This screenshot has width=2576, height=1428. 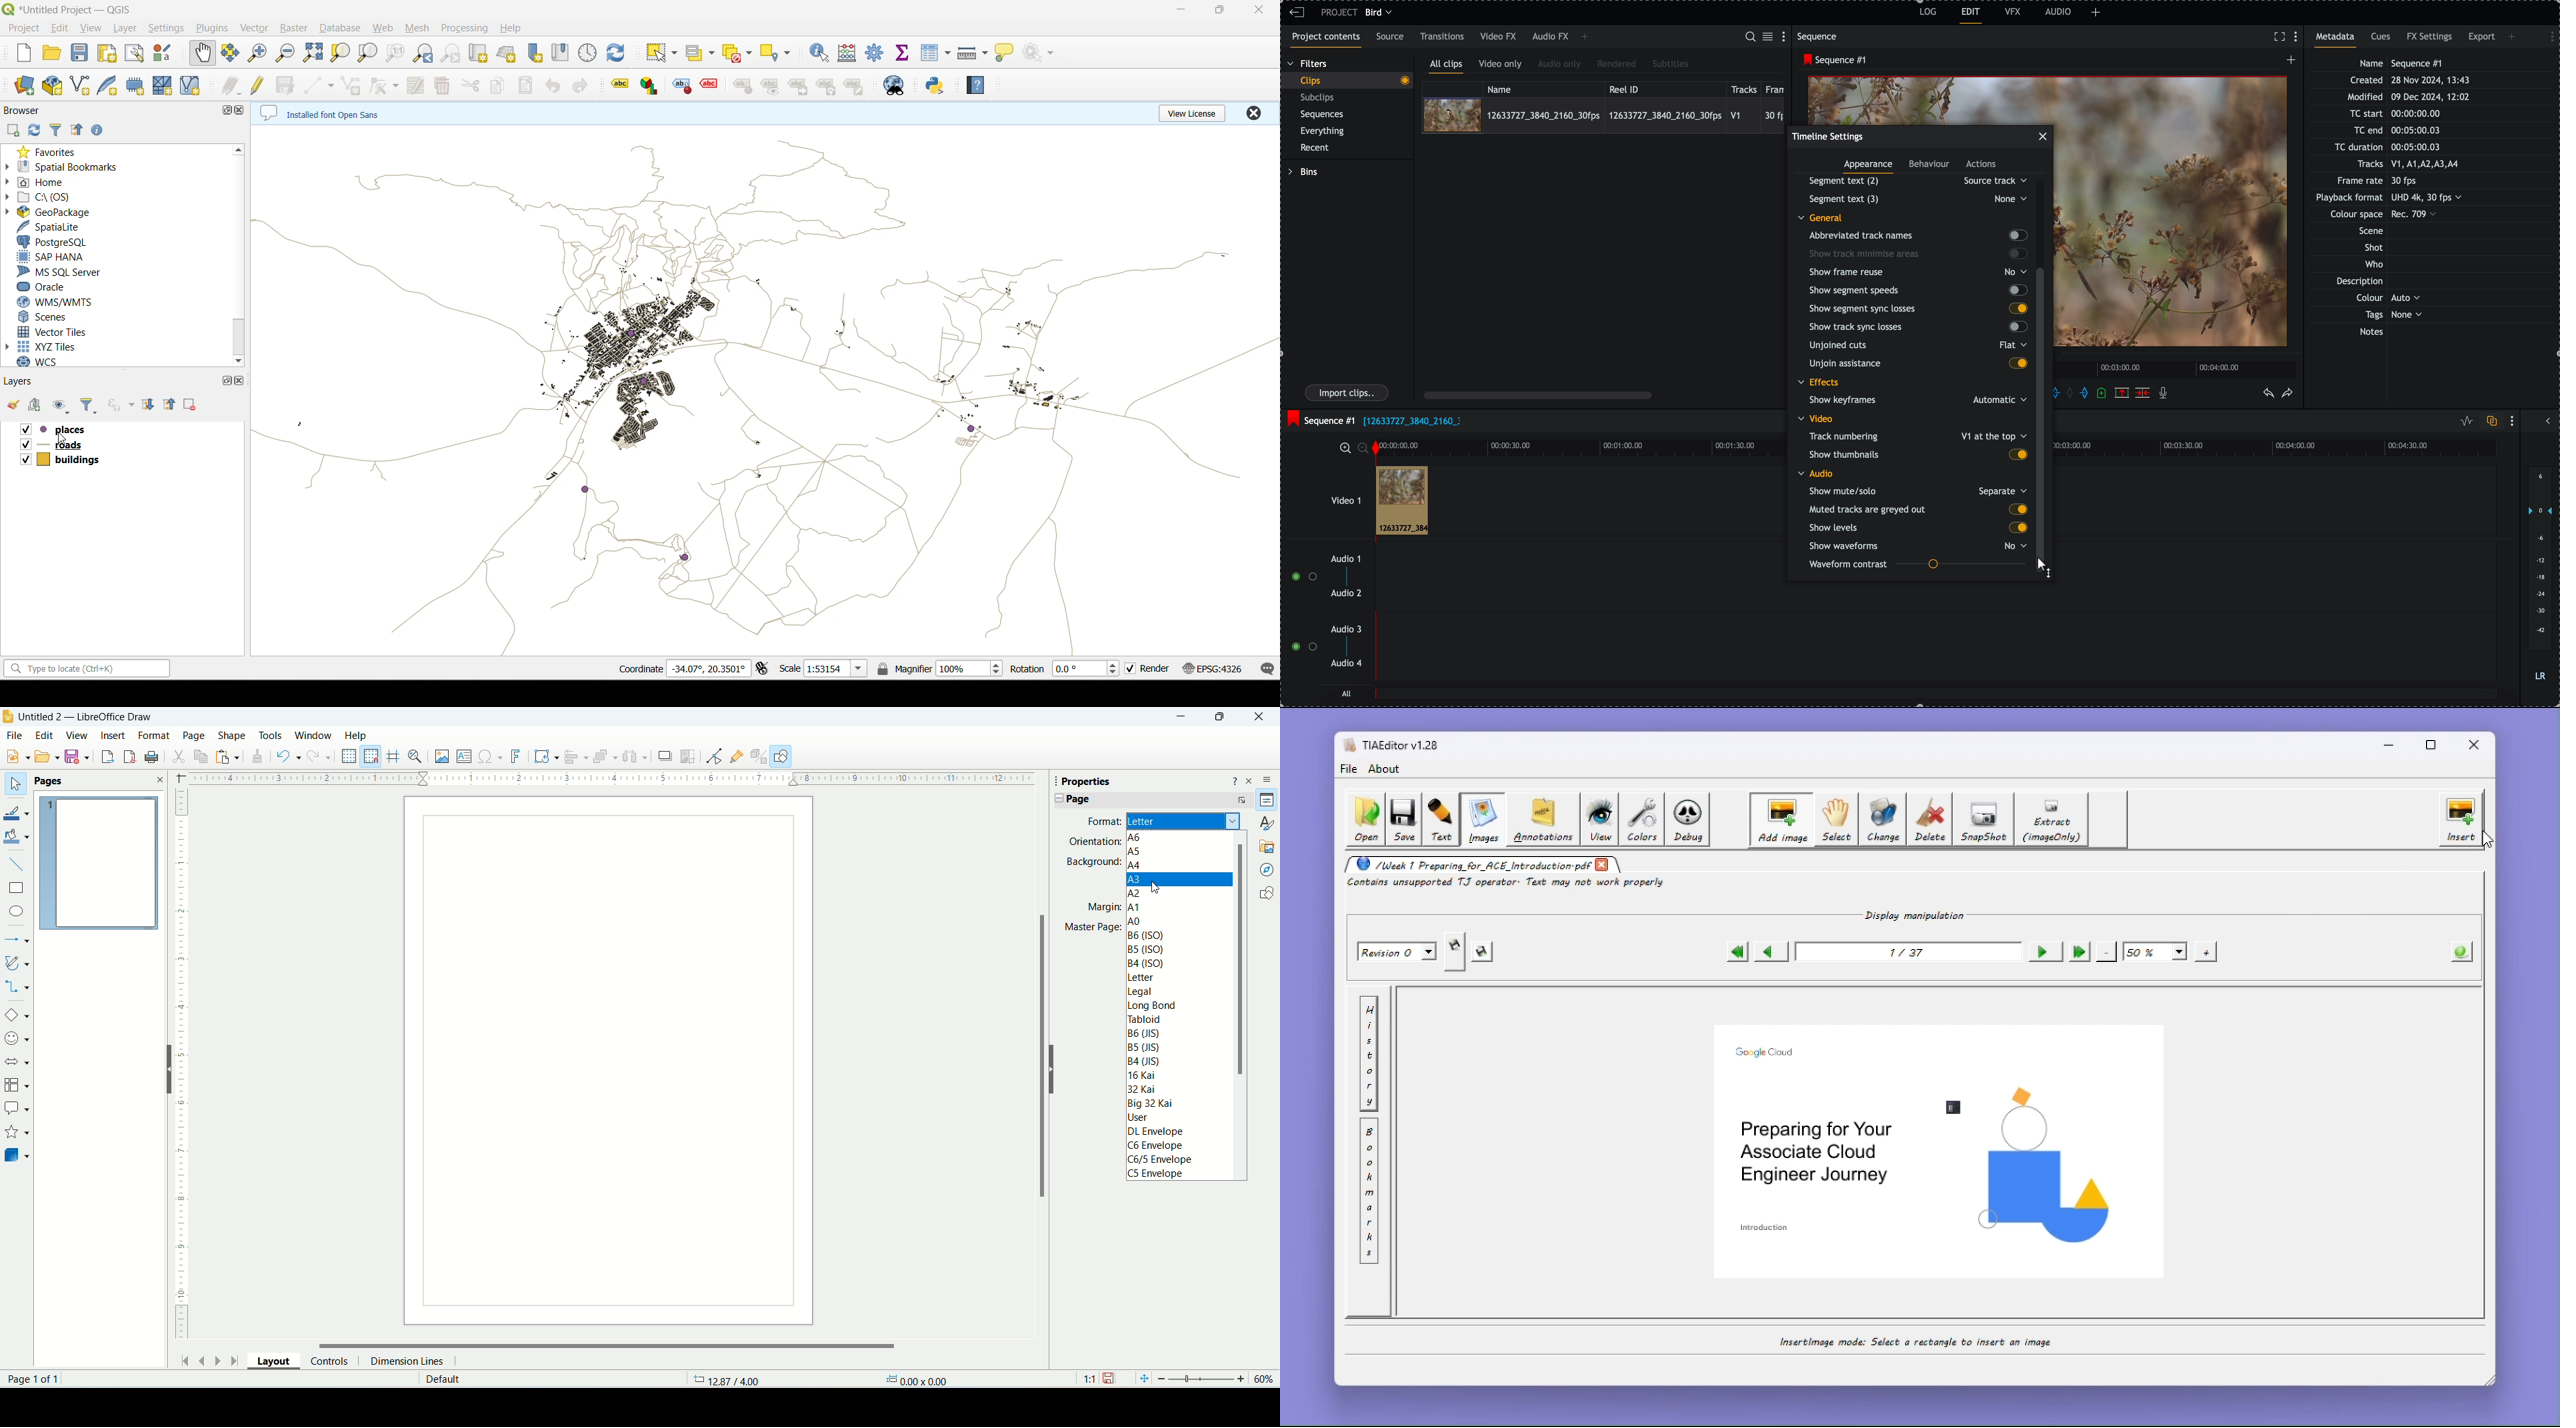 I want to click on toggle edits, so click(x=259, y=85).